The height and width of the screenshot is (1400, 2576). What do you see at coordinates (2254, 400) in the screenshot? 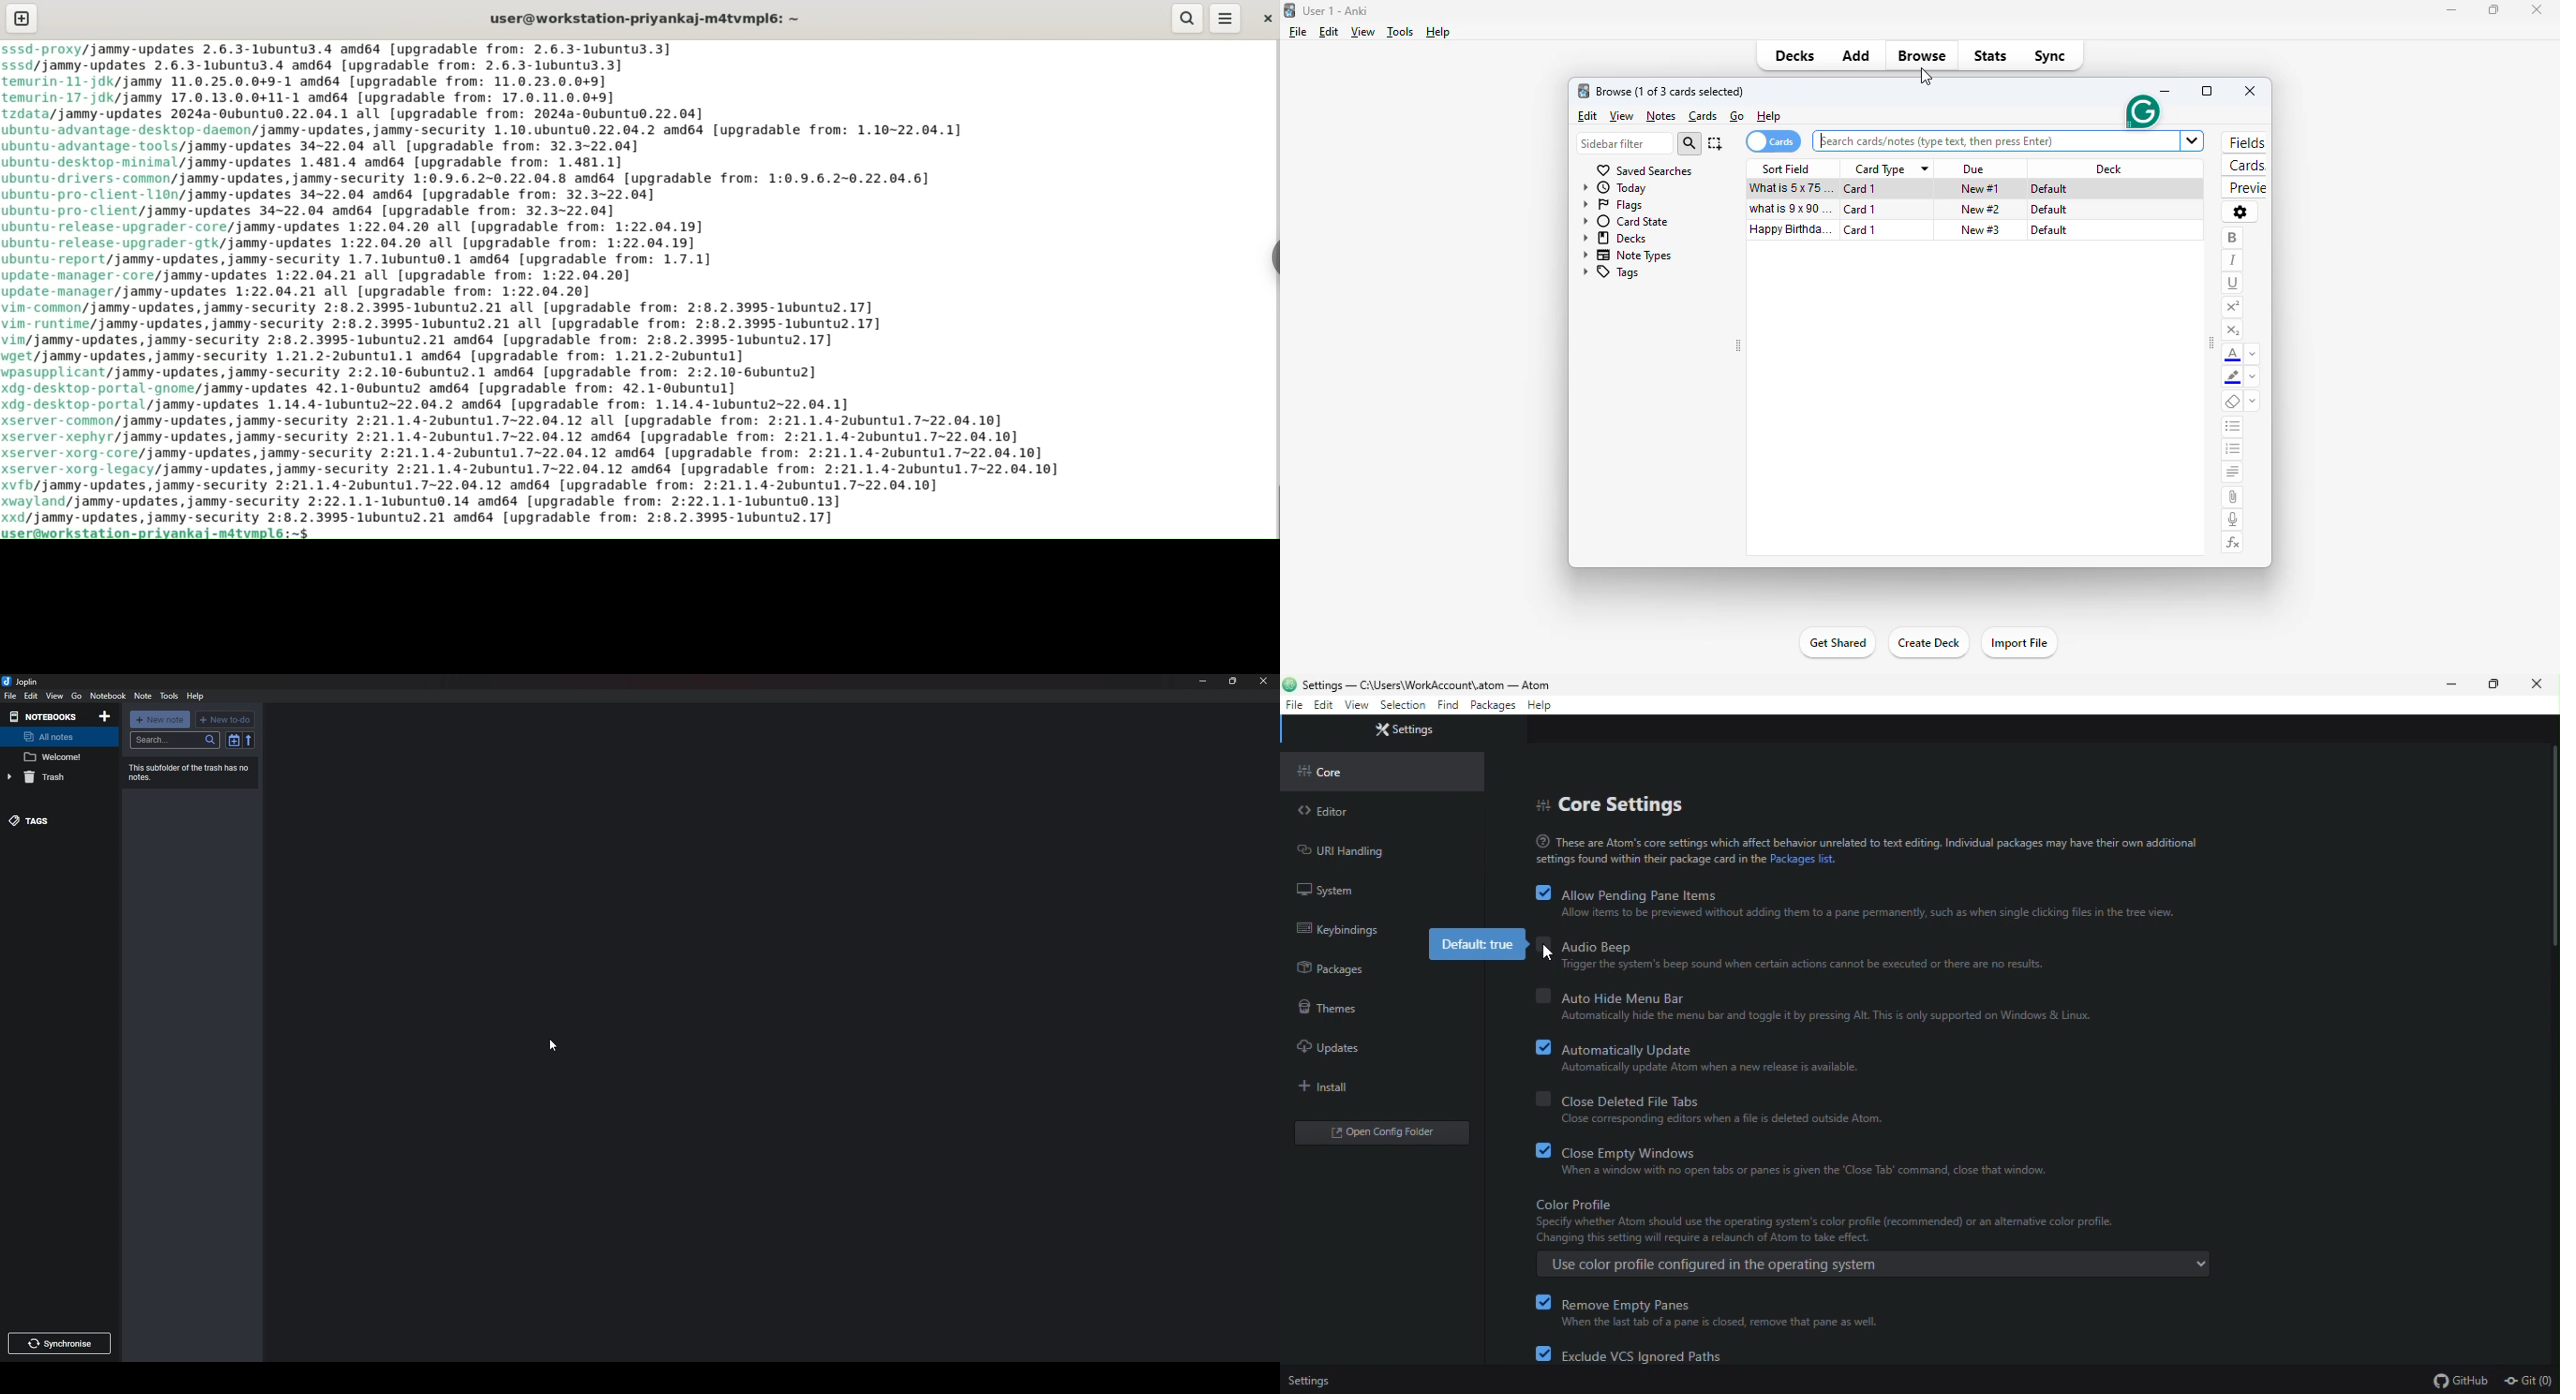
I see `select formatting to remove` at bounding box center [2254, 400].